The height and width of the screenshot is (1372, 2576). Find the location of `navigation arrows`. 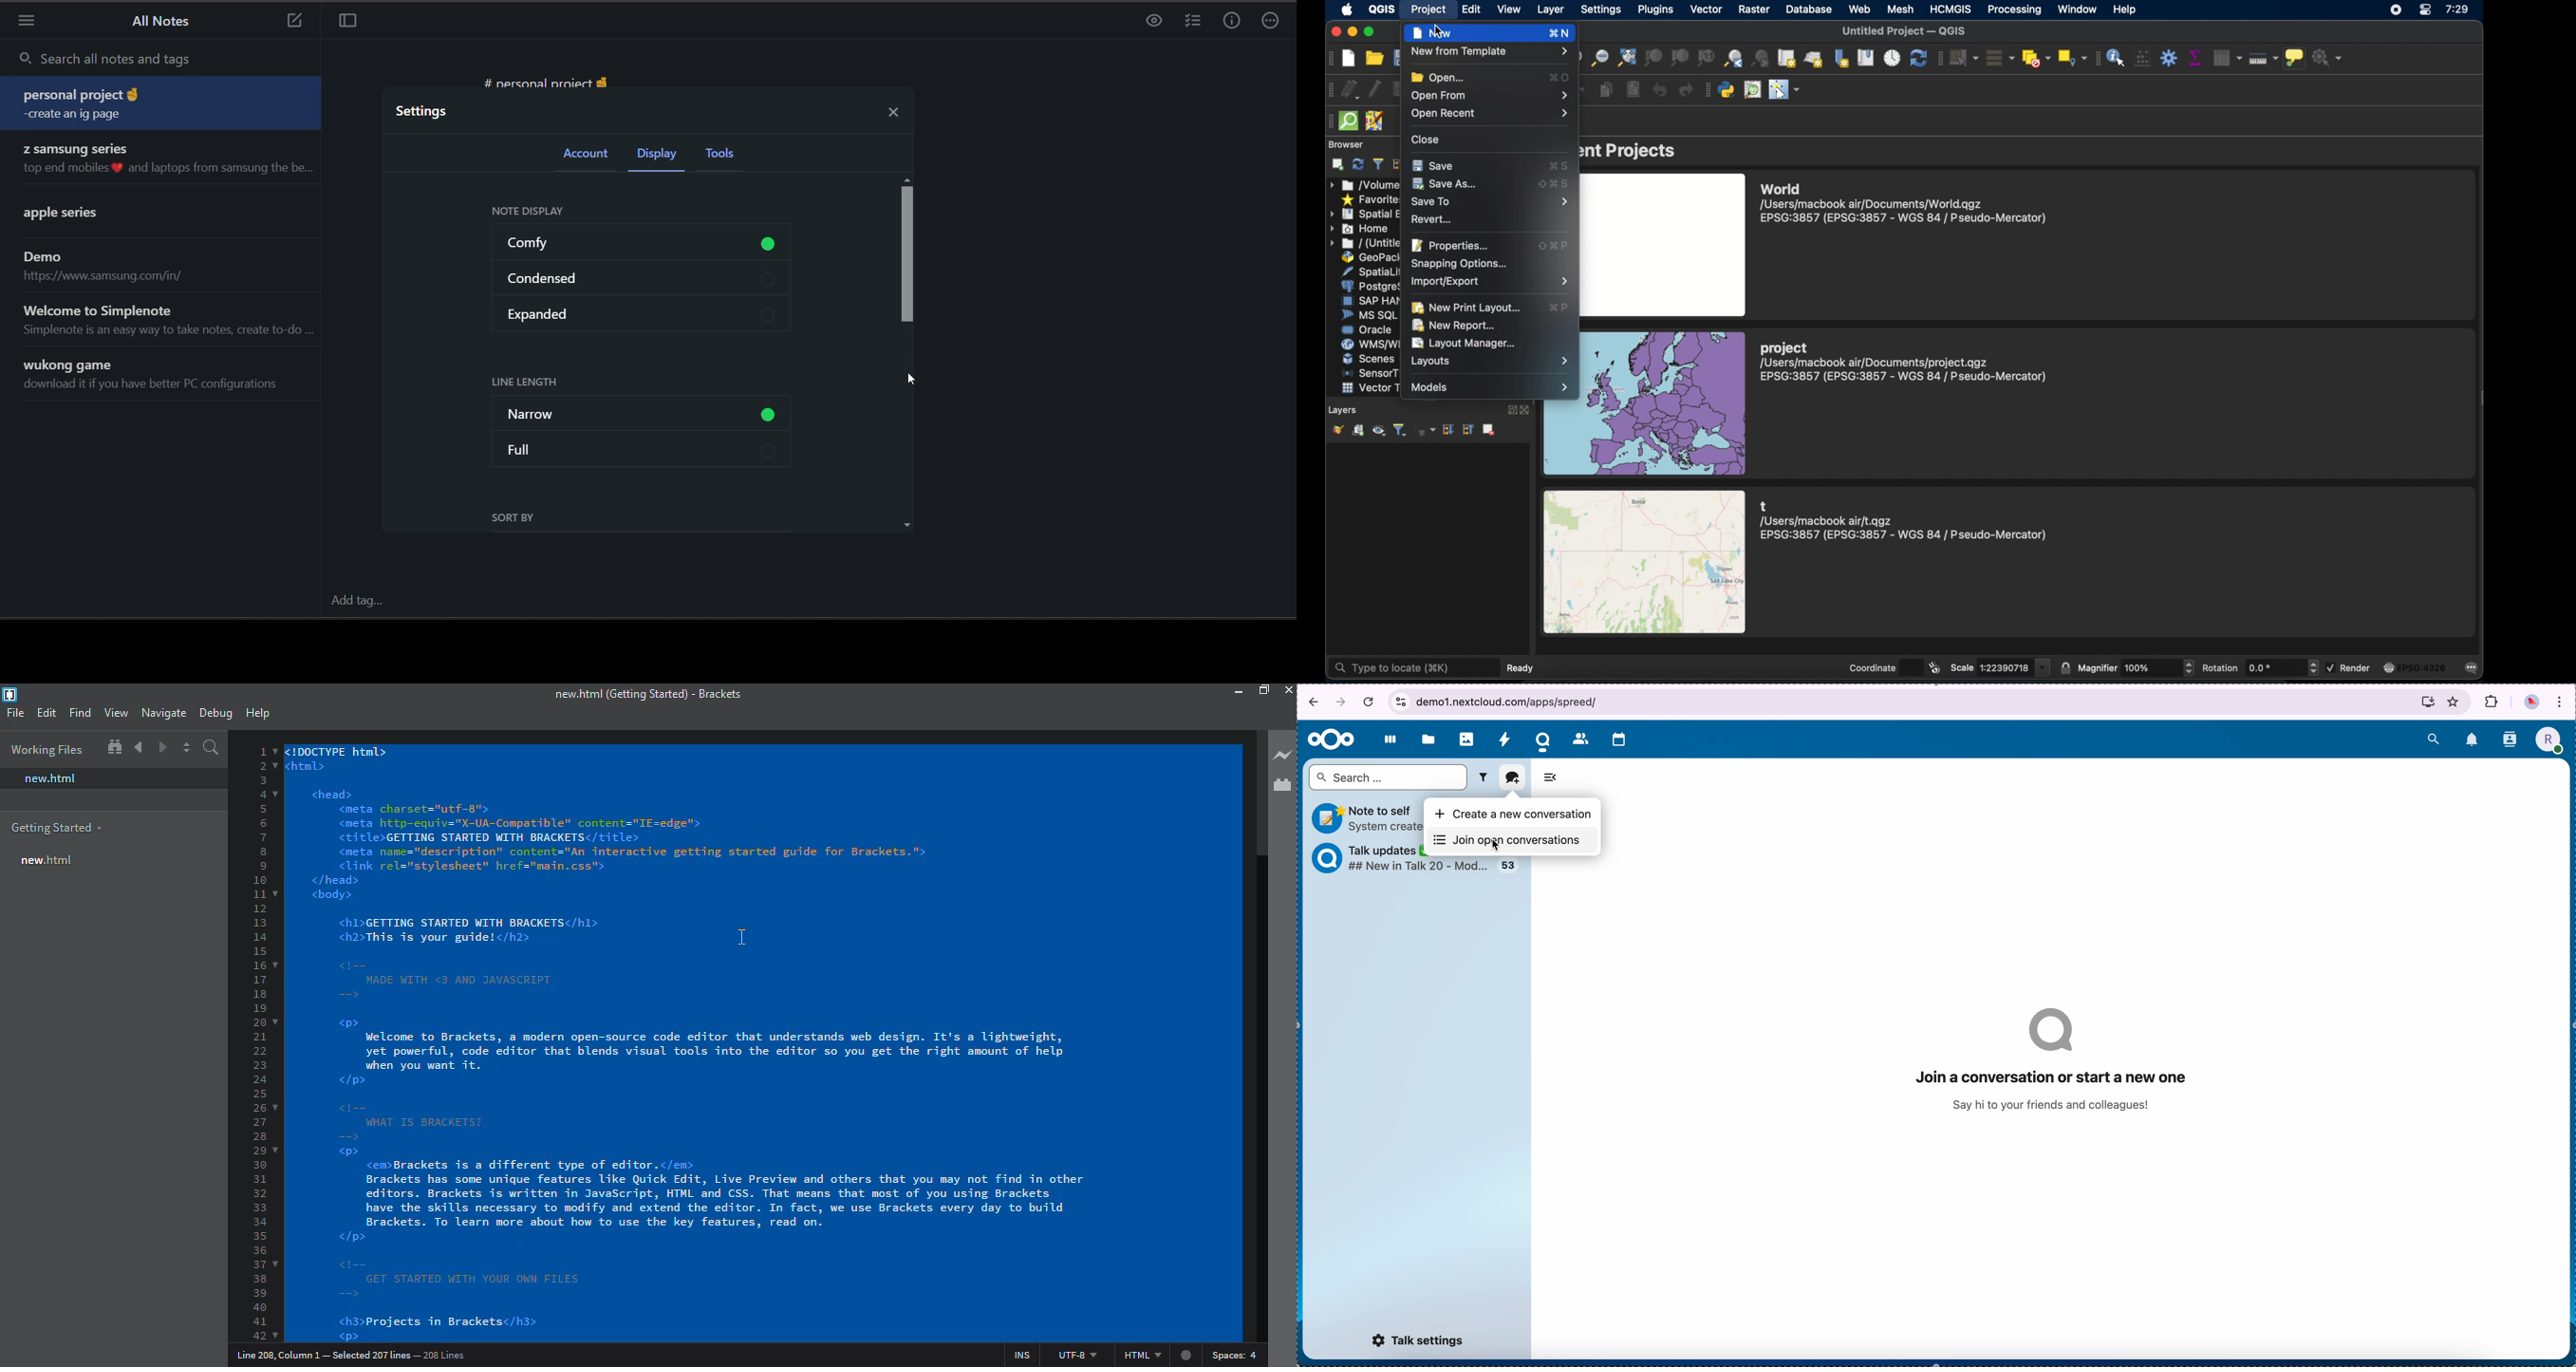

navigation arrows is located at coordinates (1325, 701).